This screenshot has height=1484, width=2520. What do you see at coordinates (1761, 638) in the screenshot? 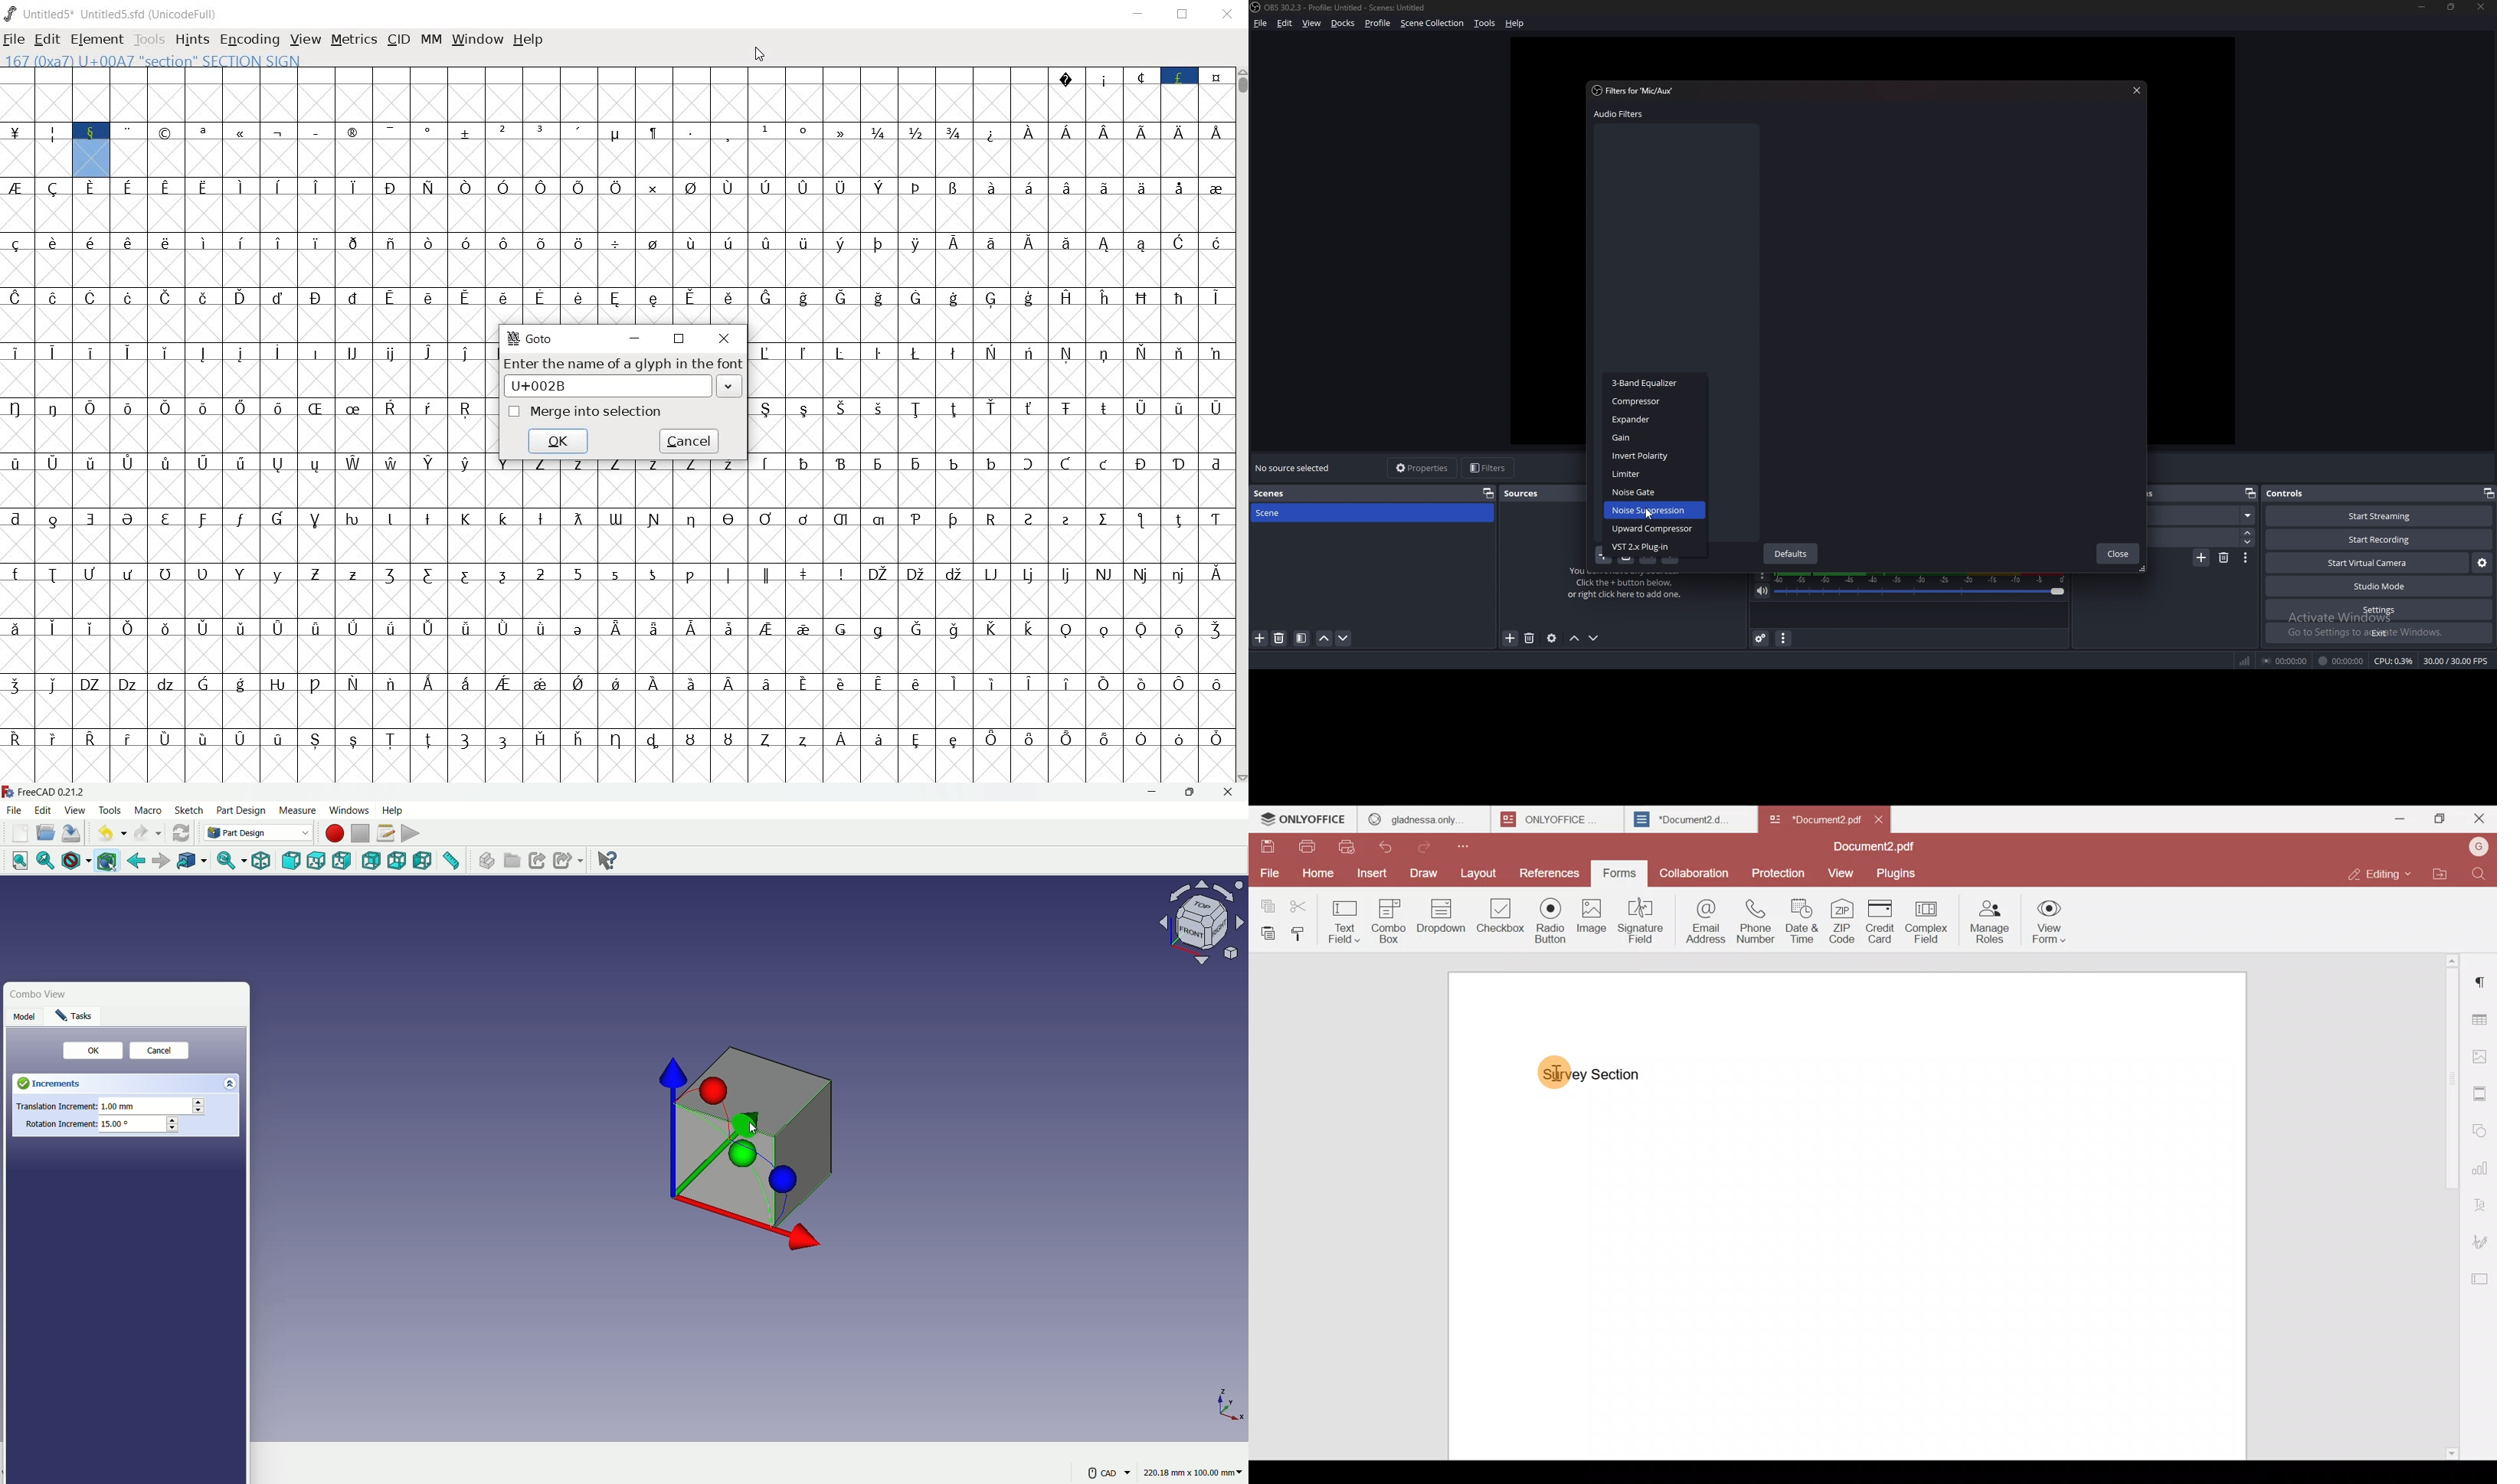
I see `advanced audio properties` at bounding box center [1761, 638].